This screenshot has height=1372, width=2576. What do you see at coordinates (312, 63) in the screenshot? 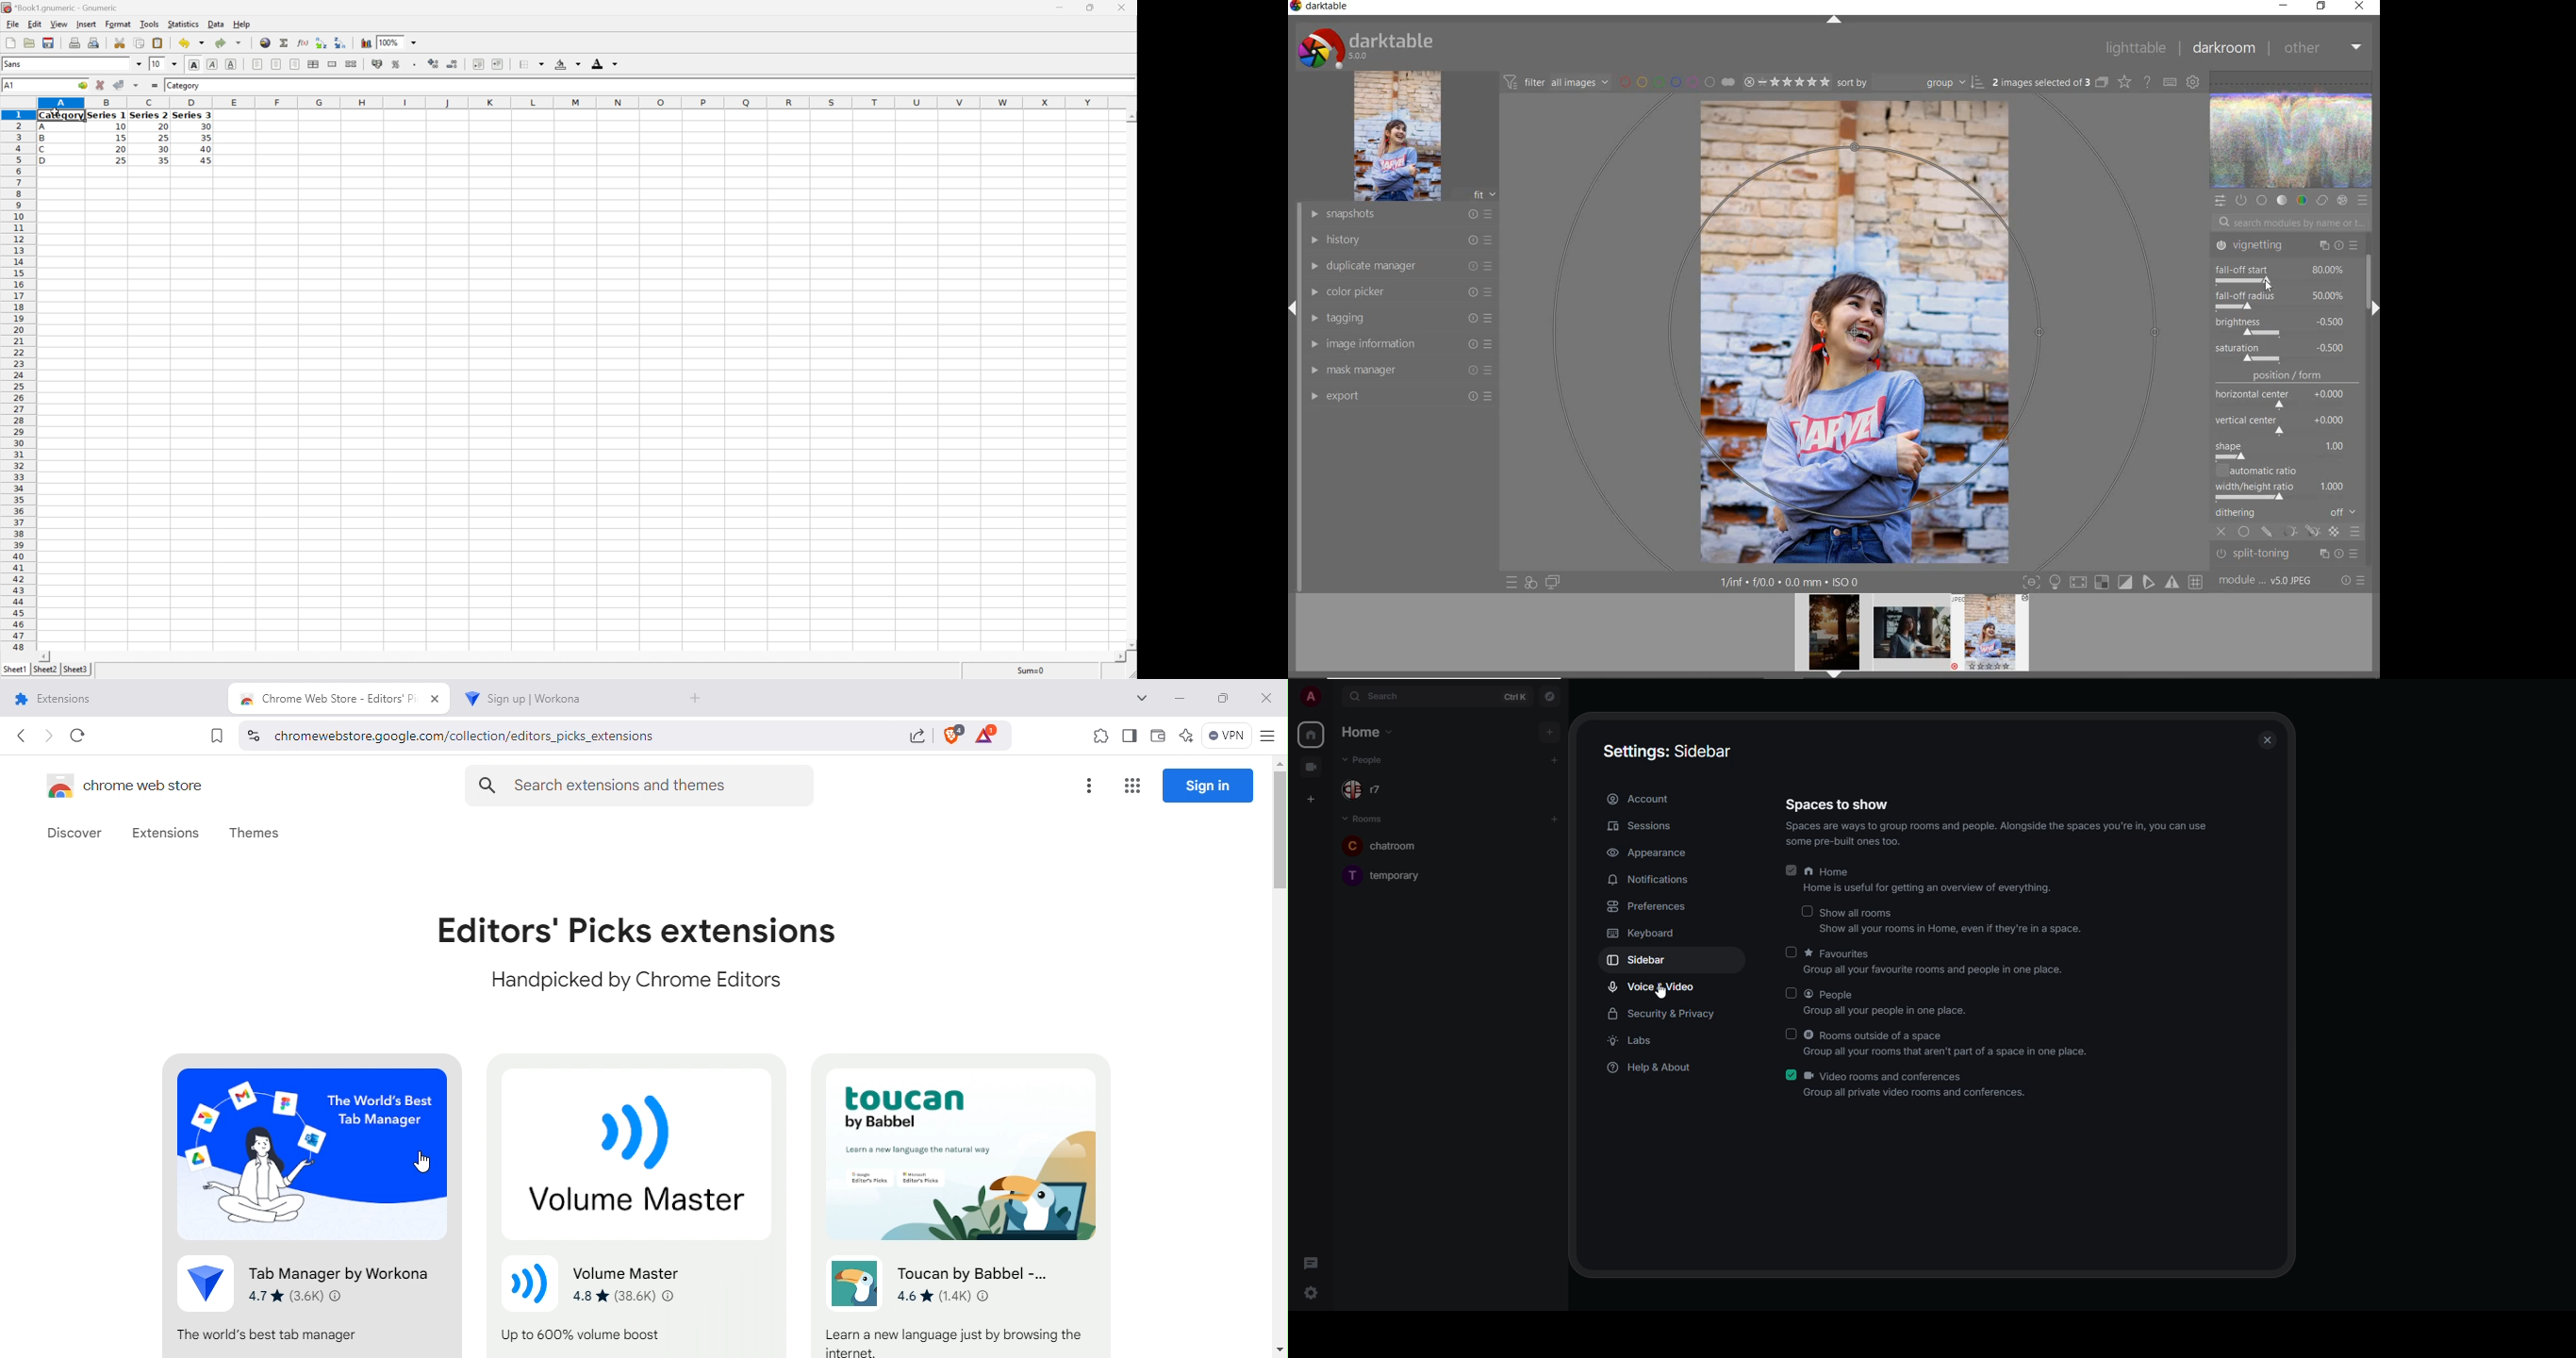
I see `Center horizontally across selection` at bounding box center [312, 63].